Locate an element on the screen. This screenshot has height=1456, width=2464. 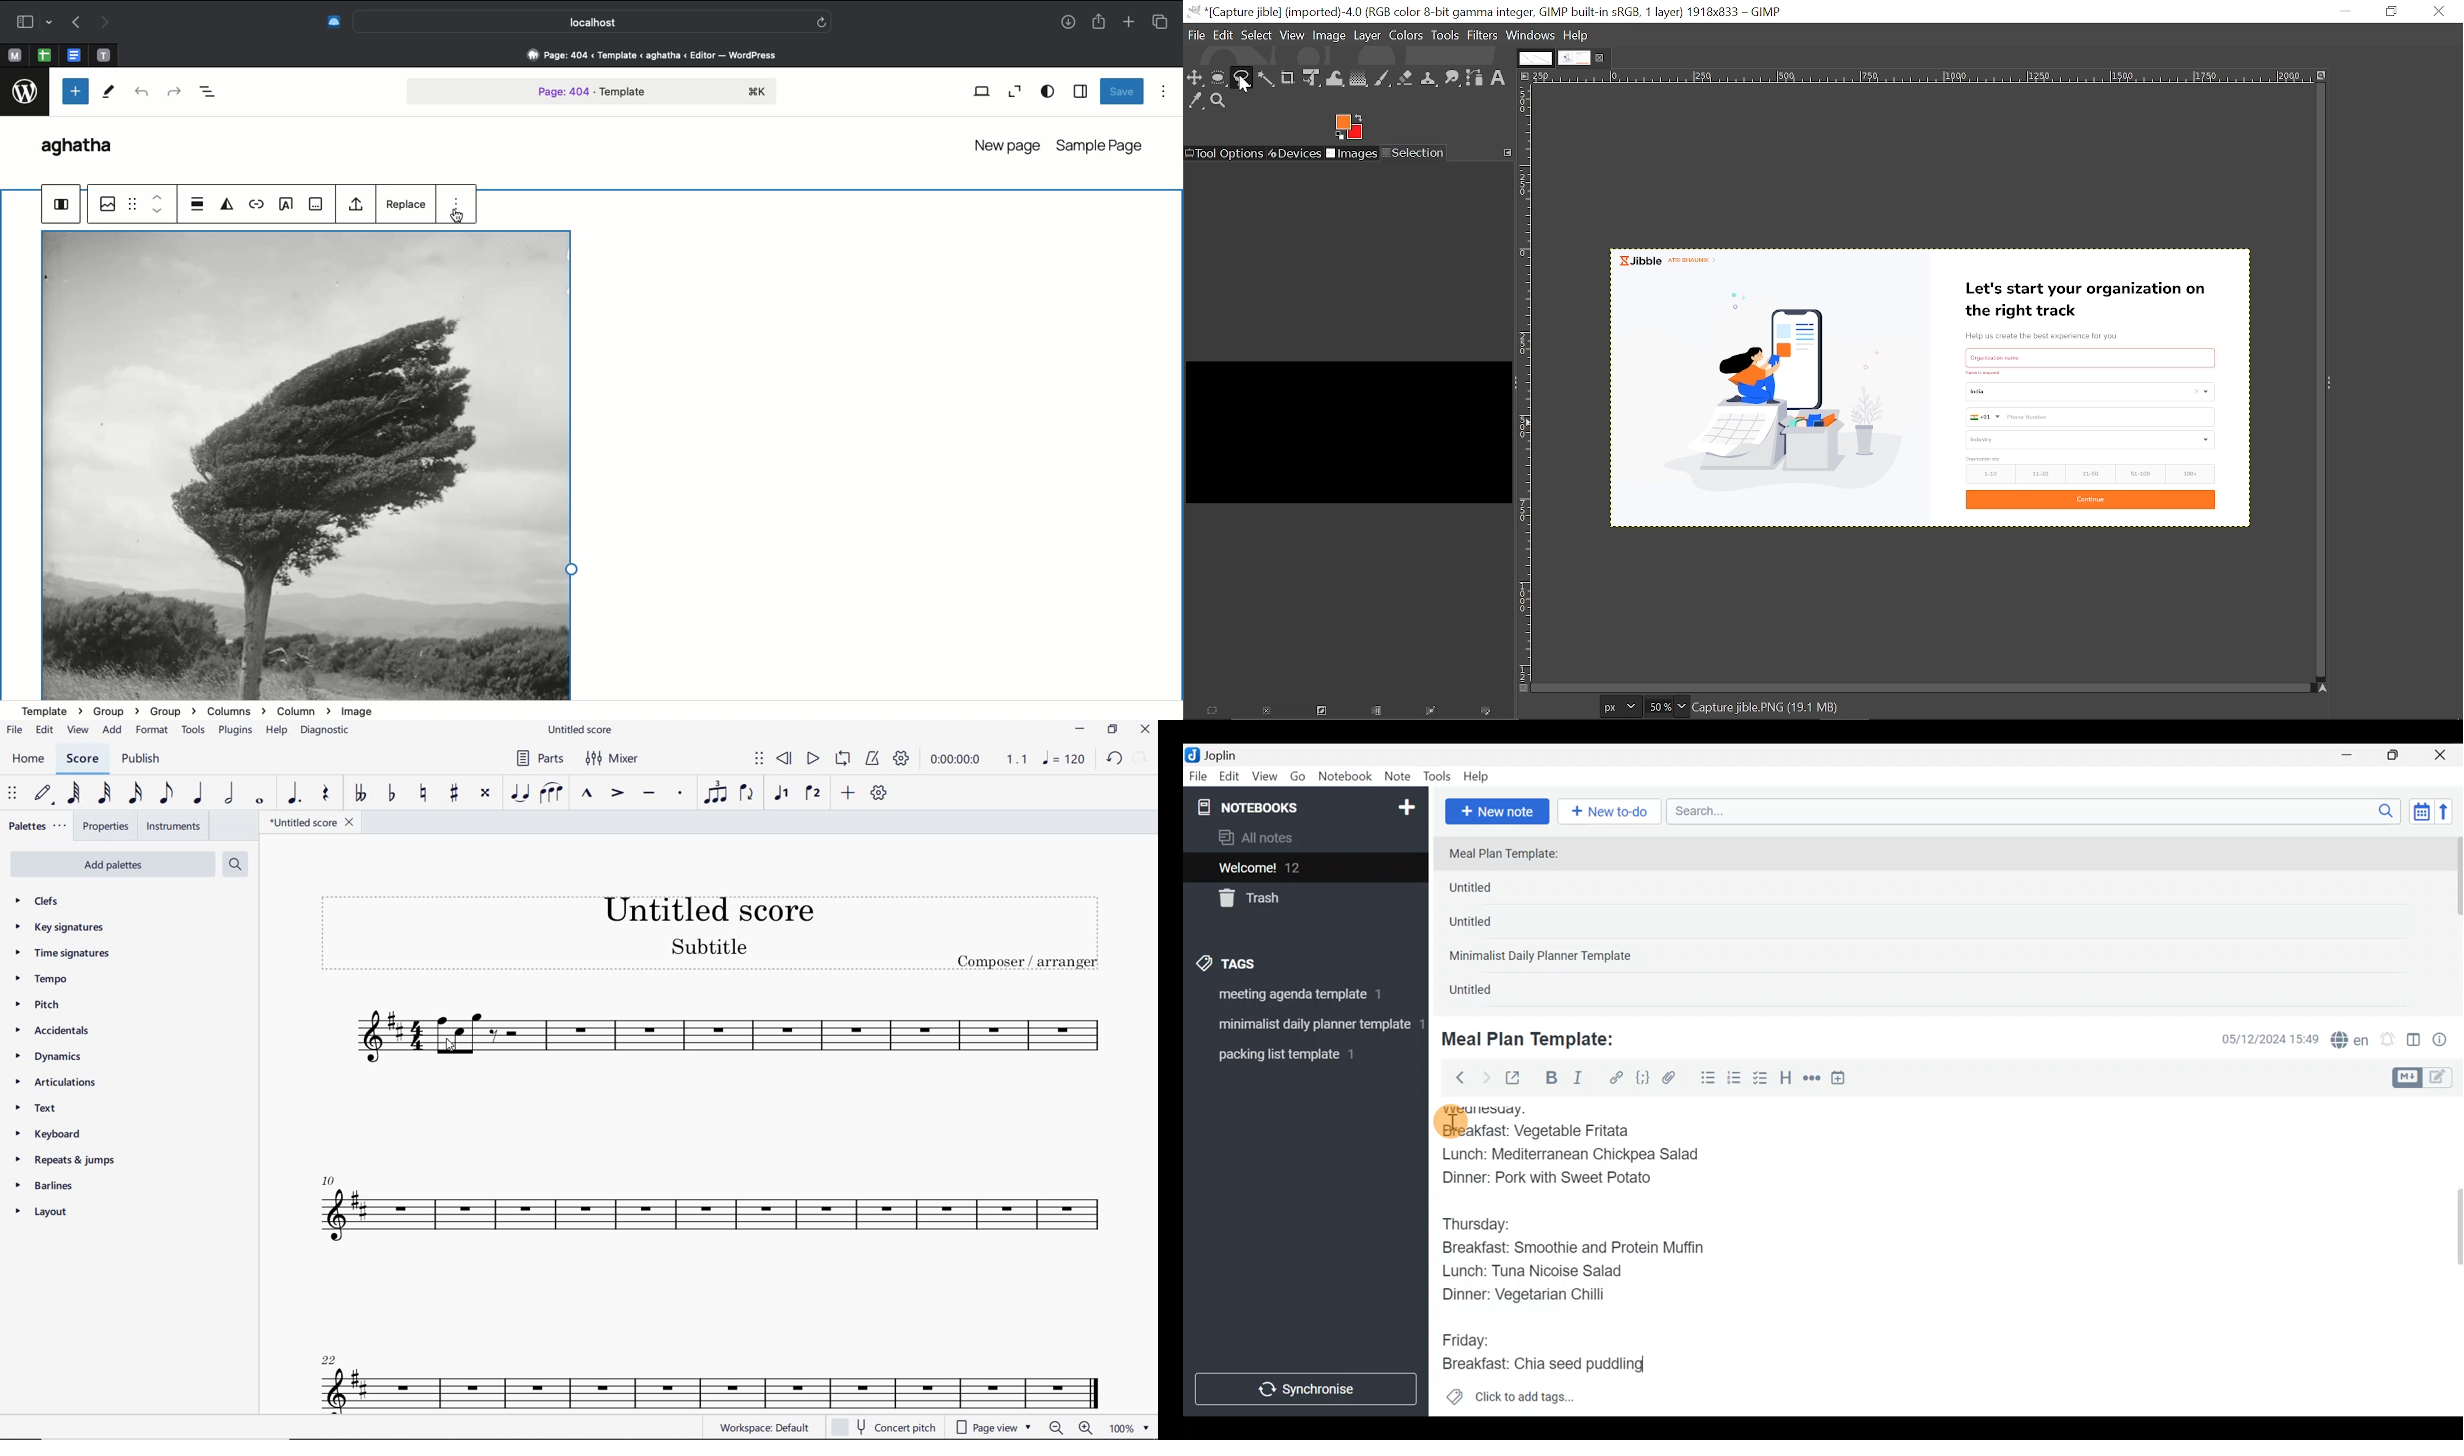
Close is located at coordinates (2438, 11).